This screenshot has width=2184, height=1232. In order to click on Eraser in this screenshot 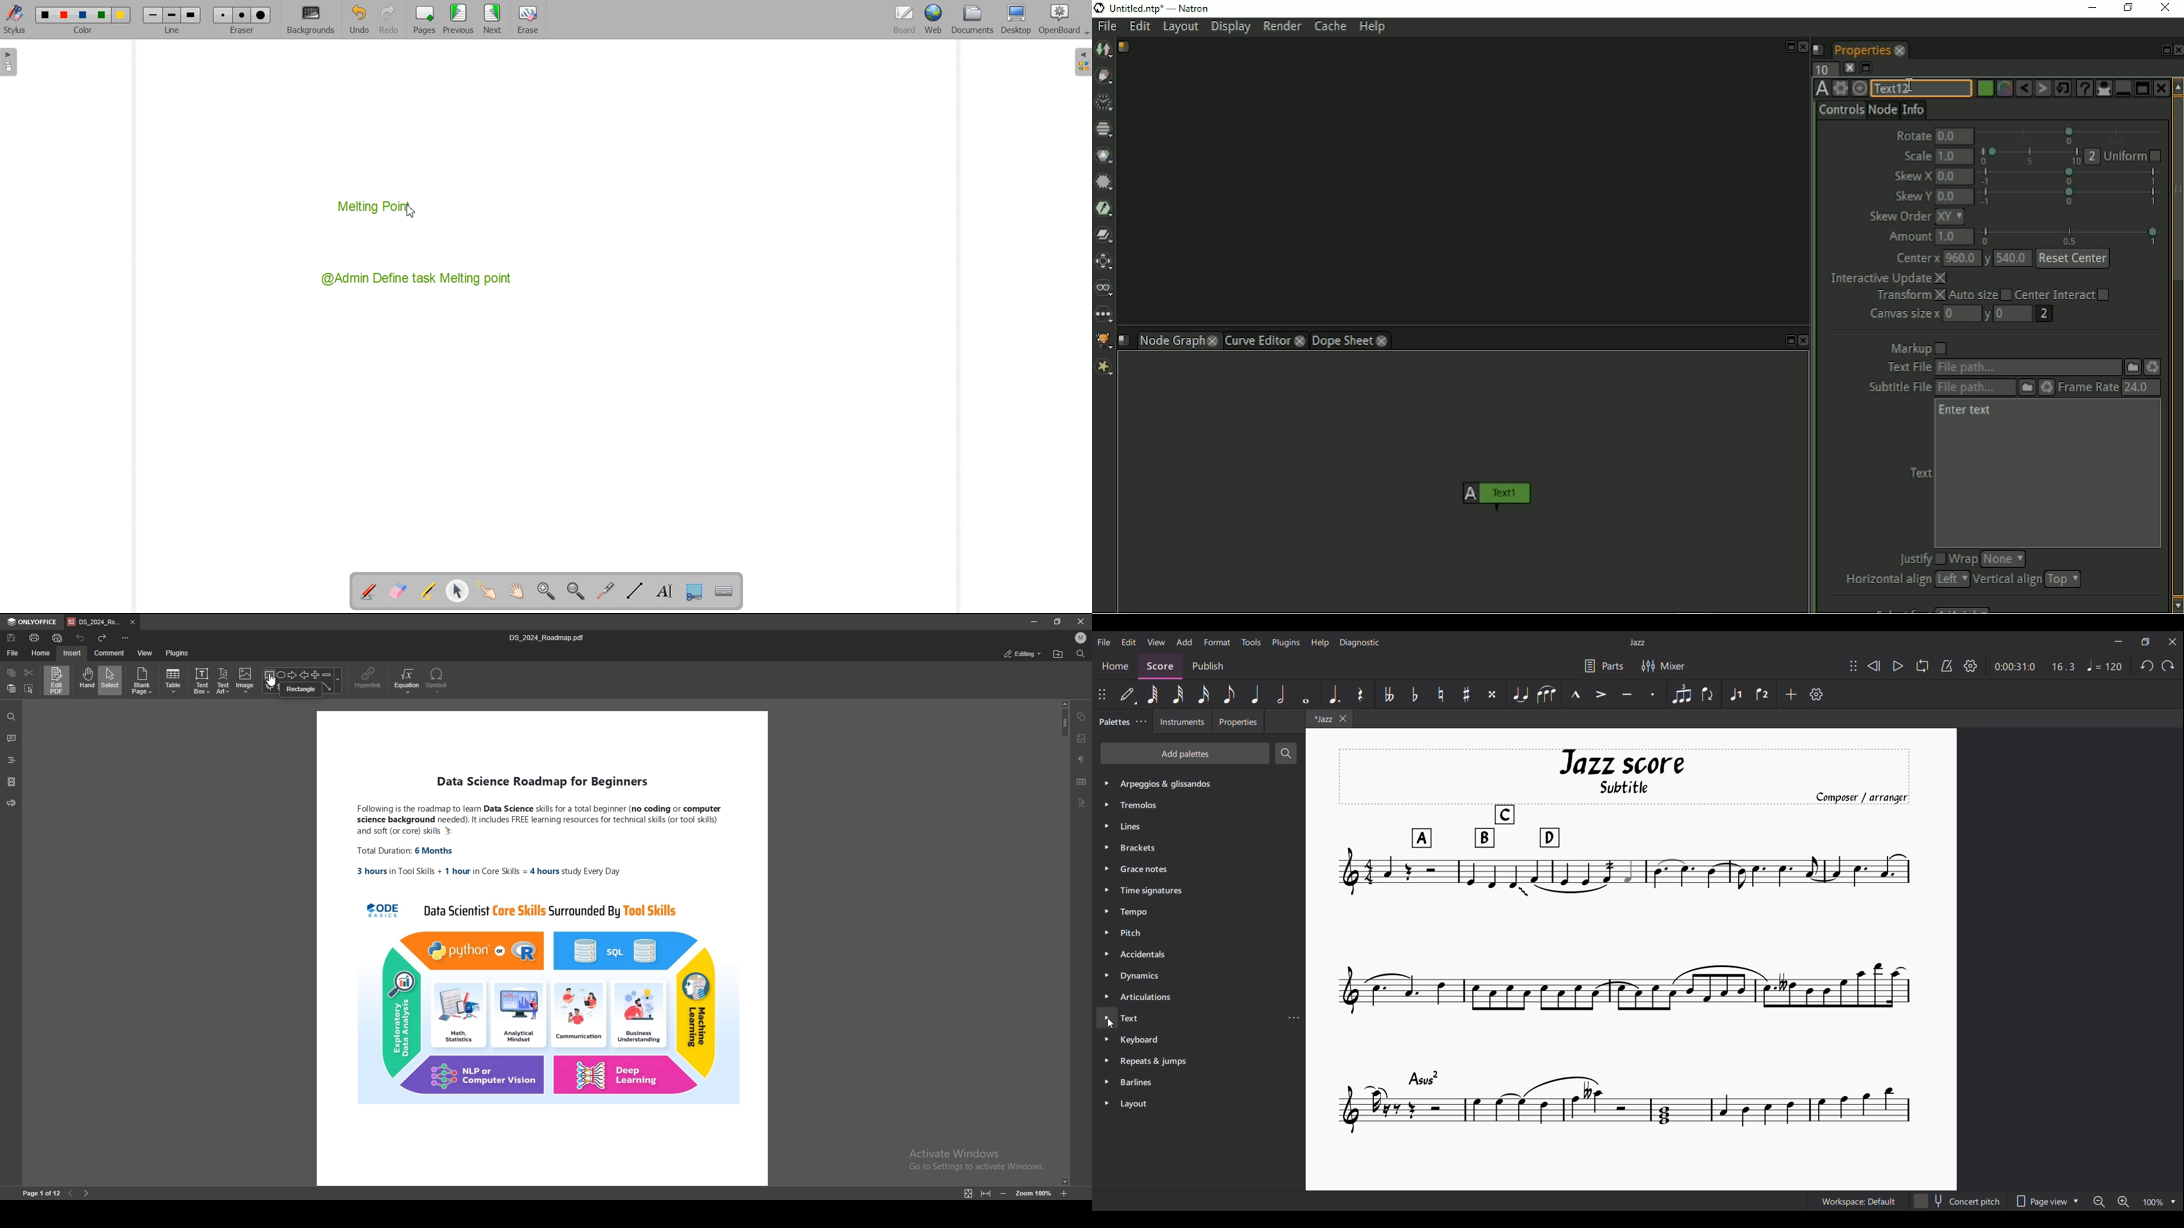, I will do `click(240, 19)`.